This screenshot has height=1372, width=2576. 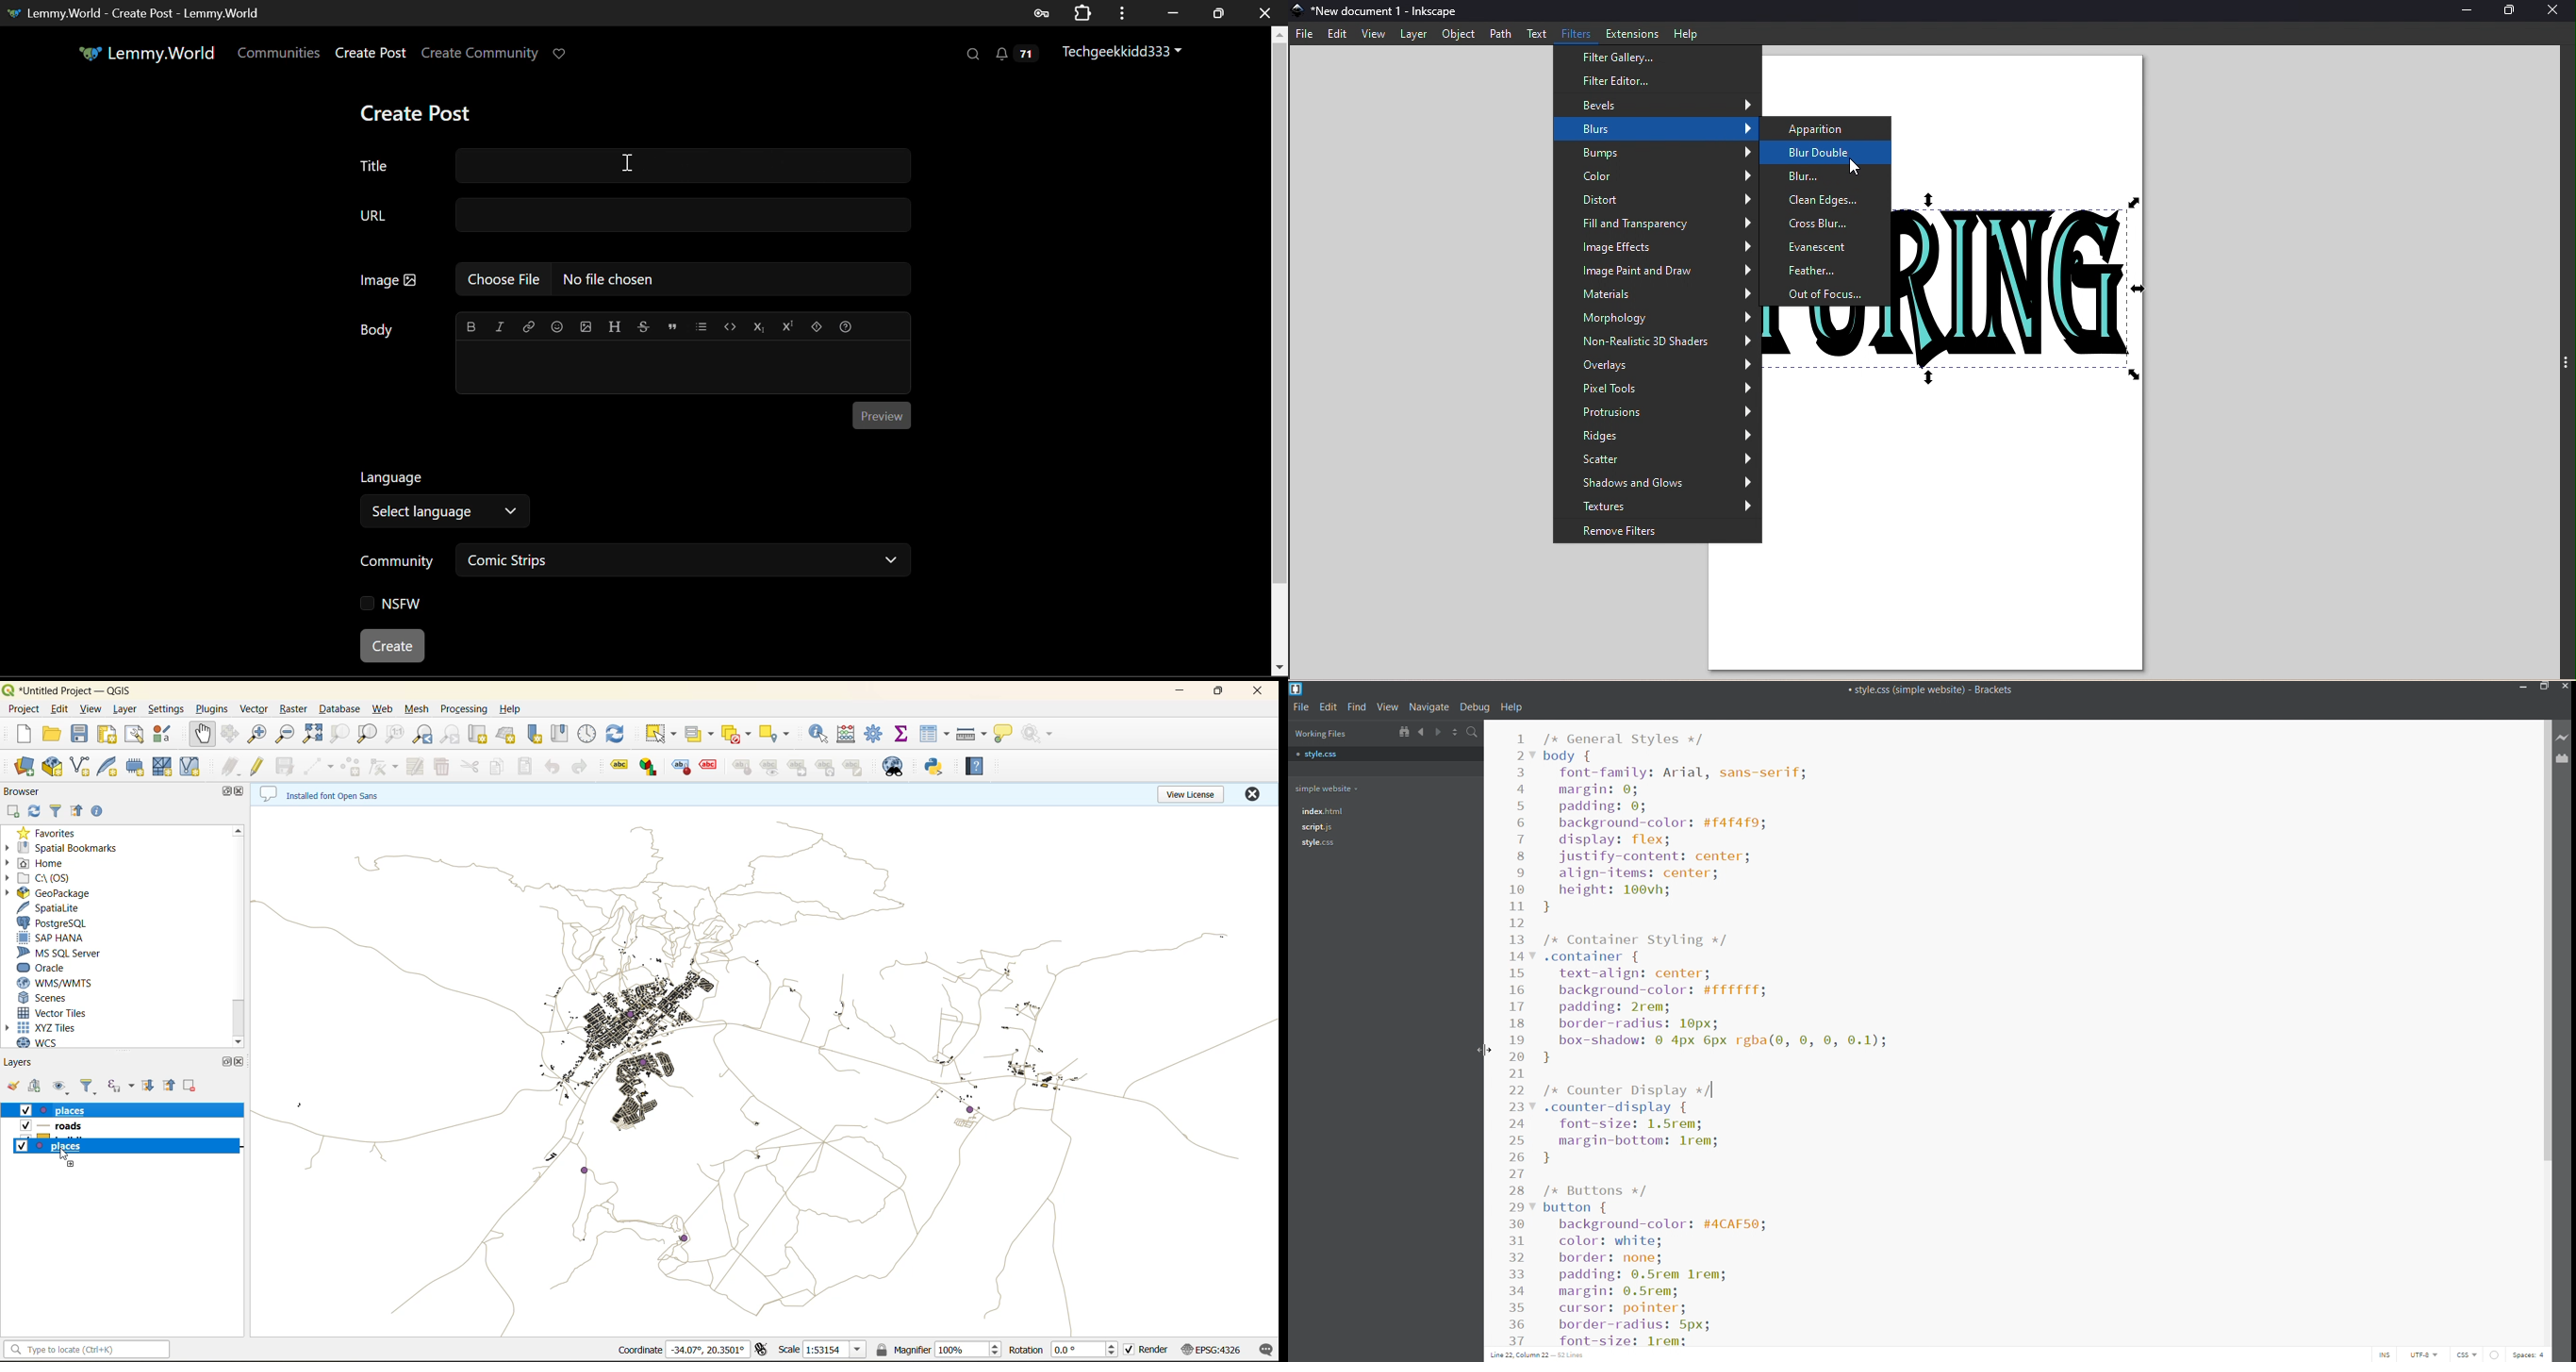 What do you see at coordinates (583, 768) in the screenshot?
I see `redo` at bounding box center [583, 768].